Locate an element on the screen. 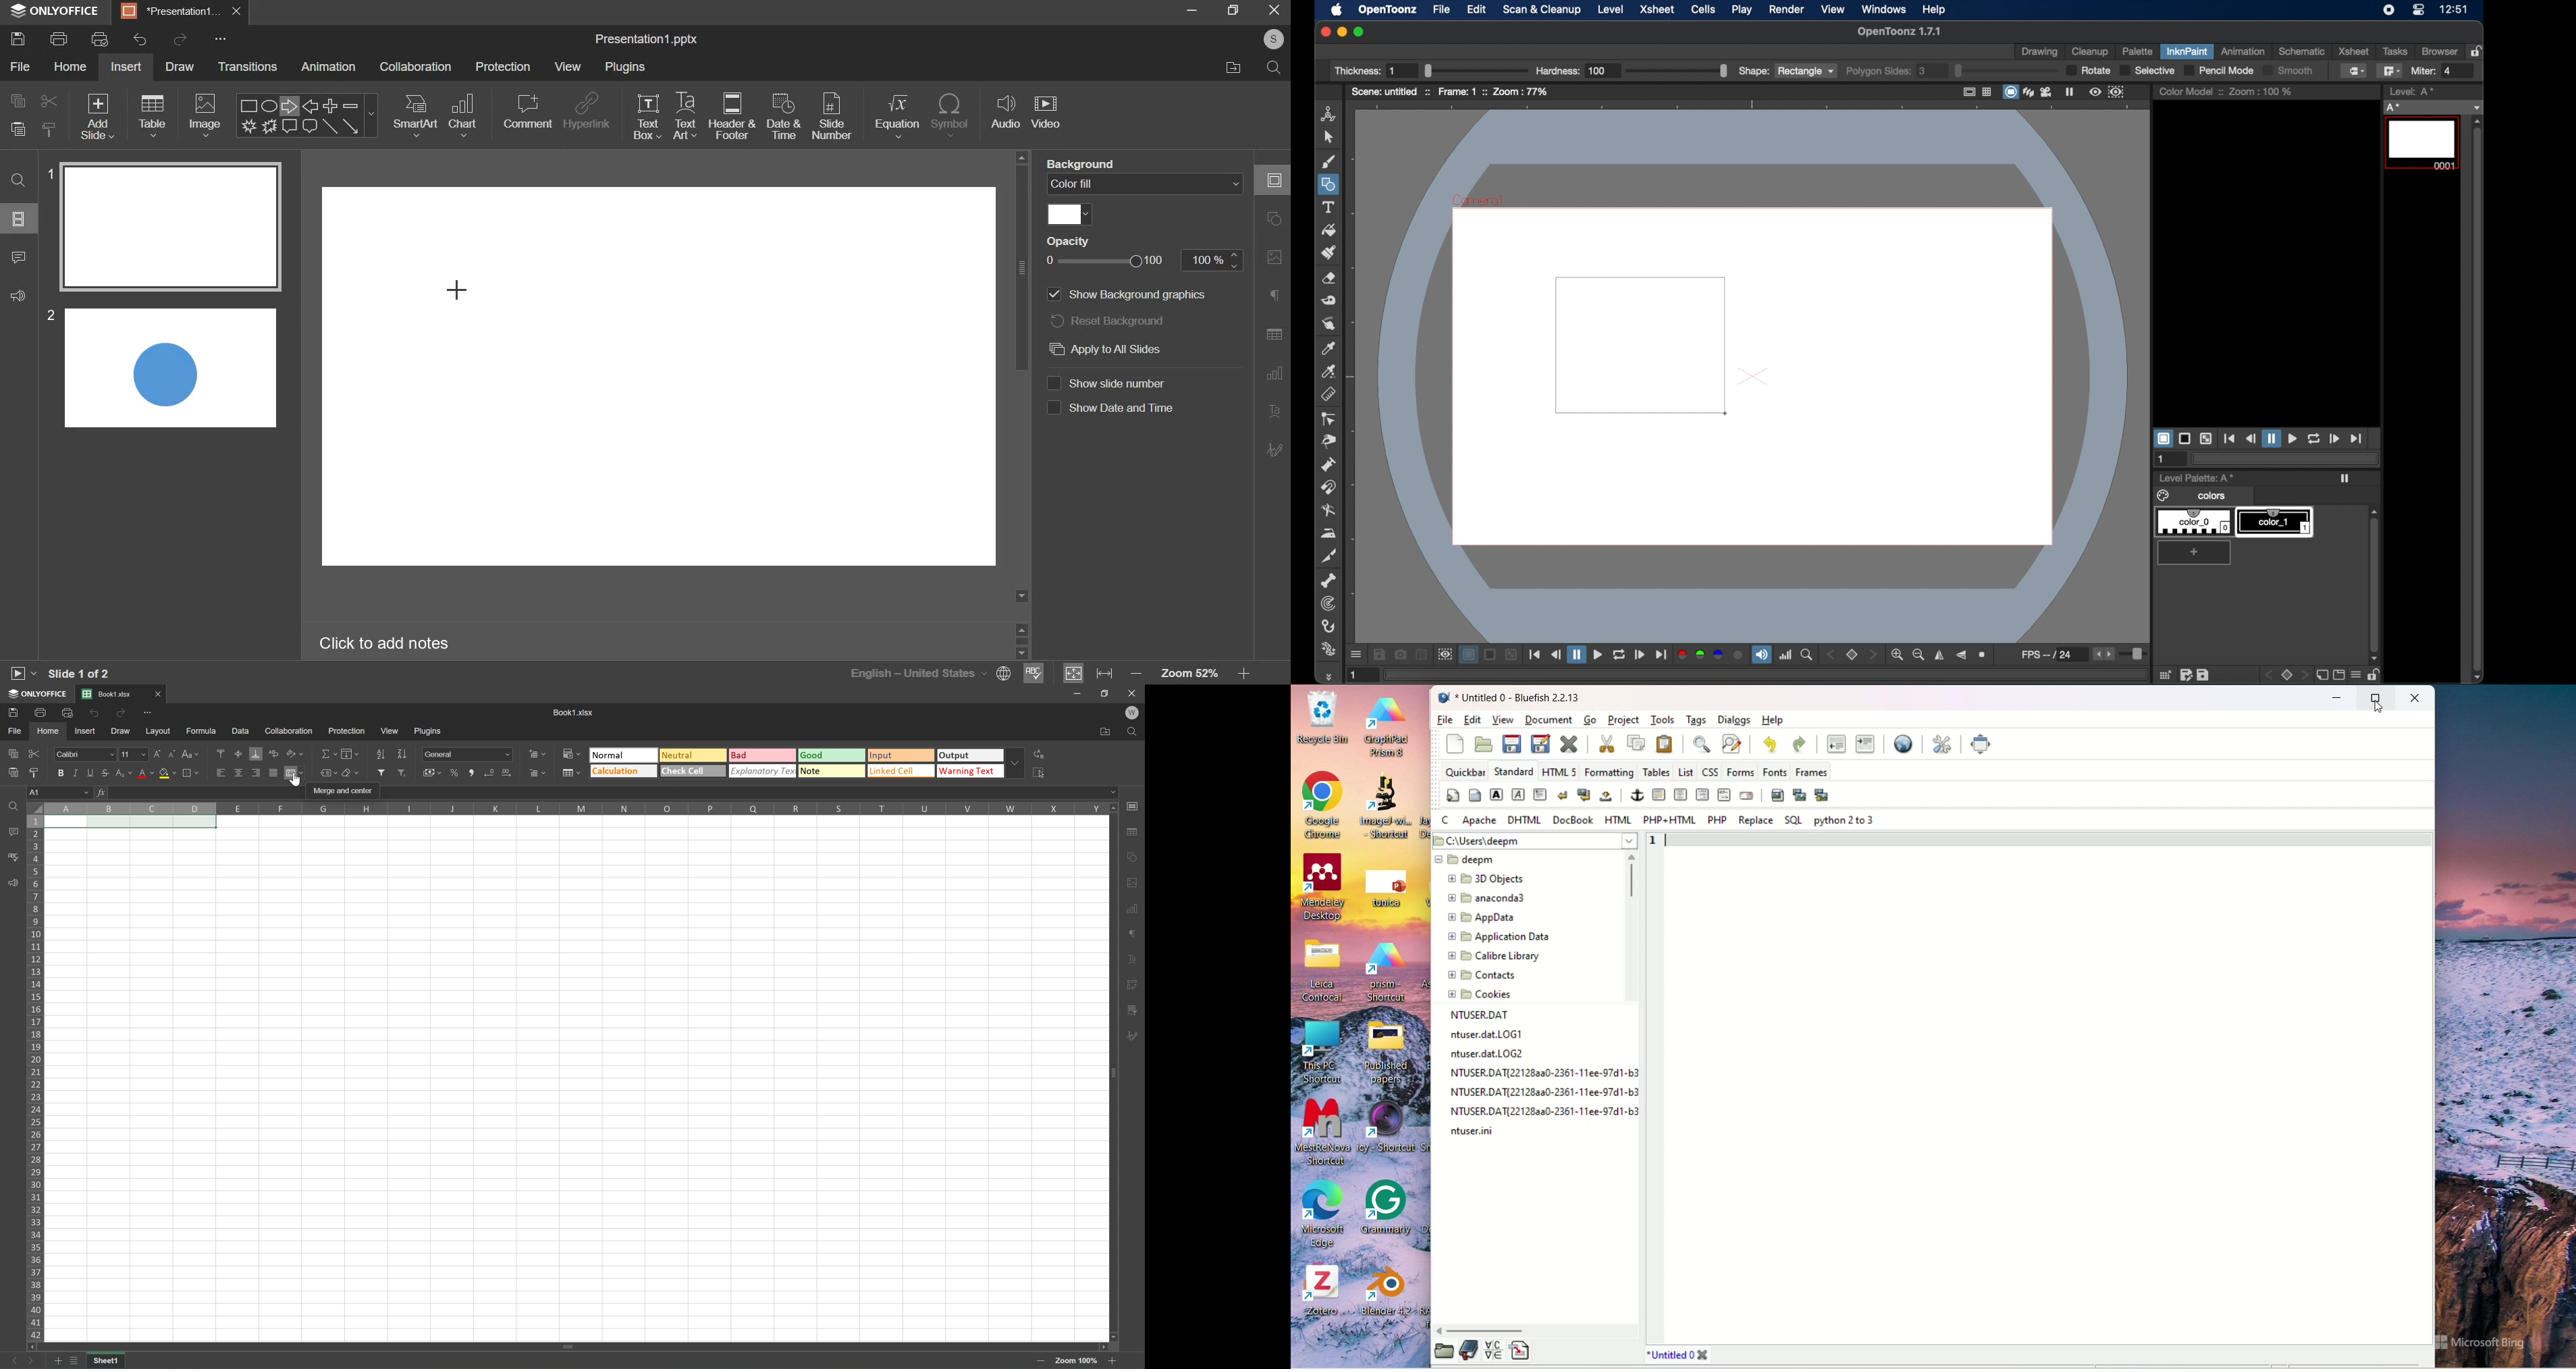  blue channel is located at coordinates (1718, 654).